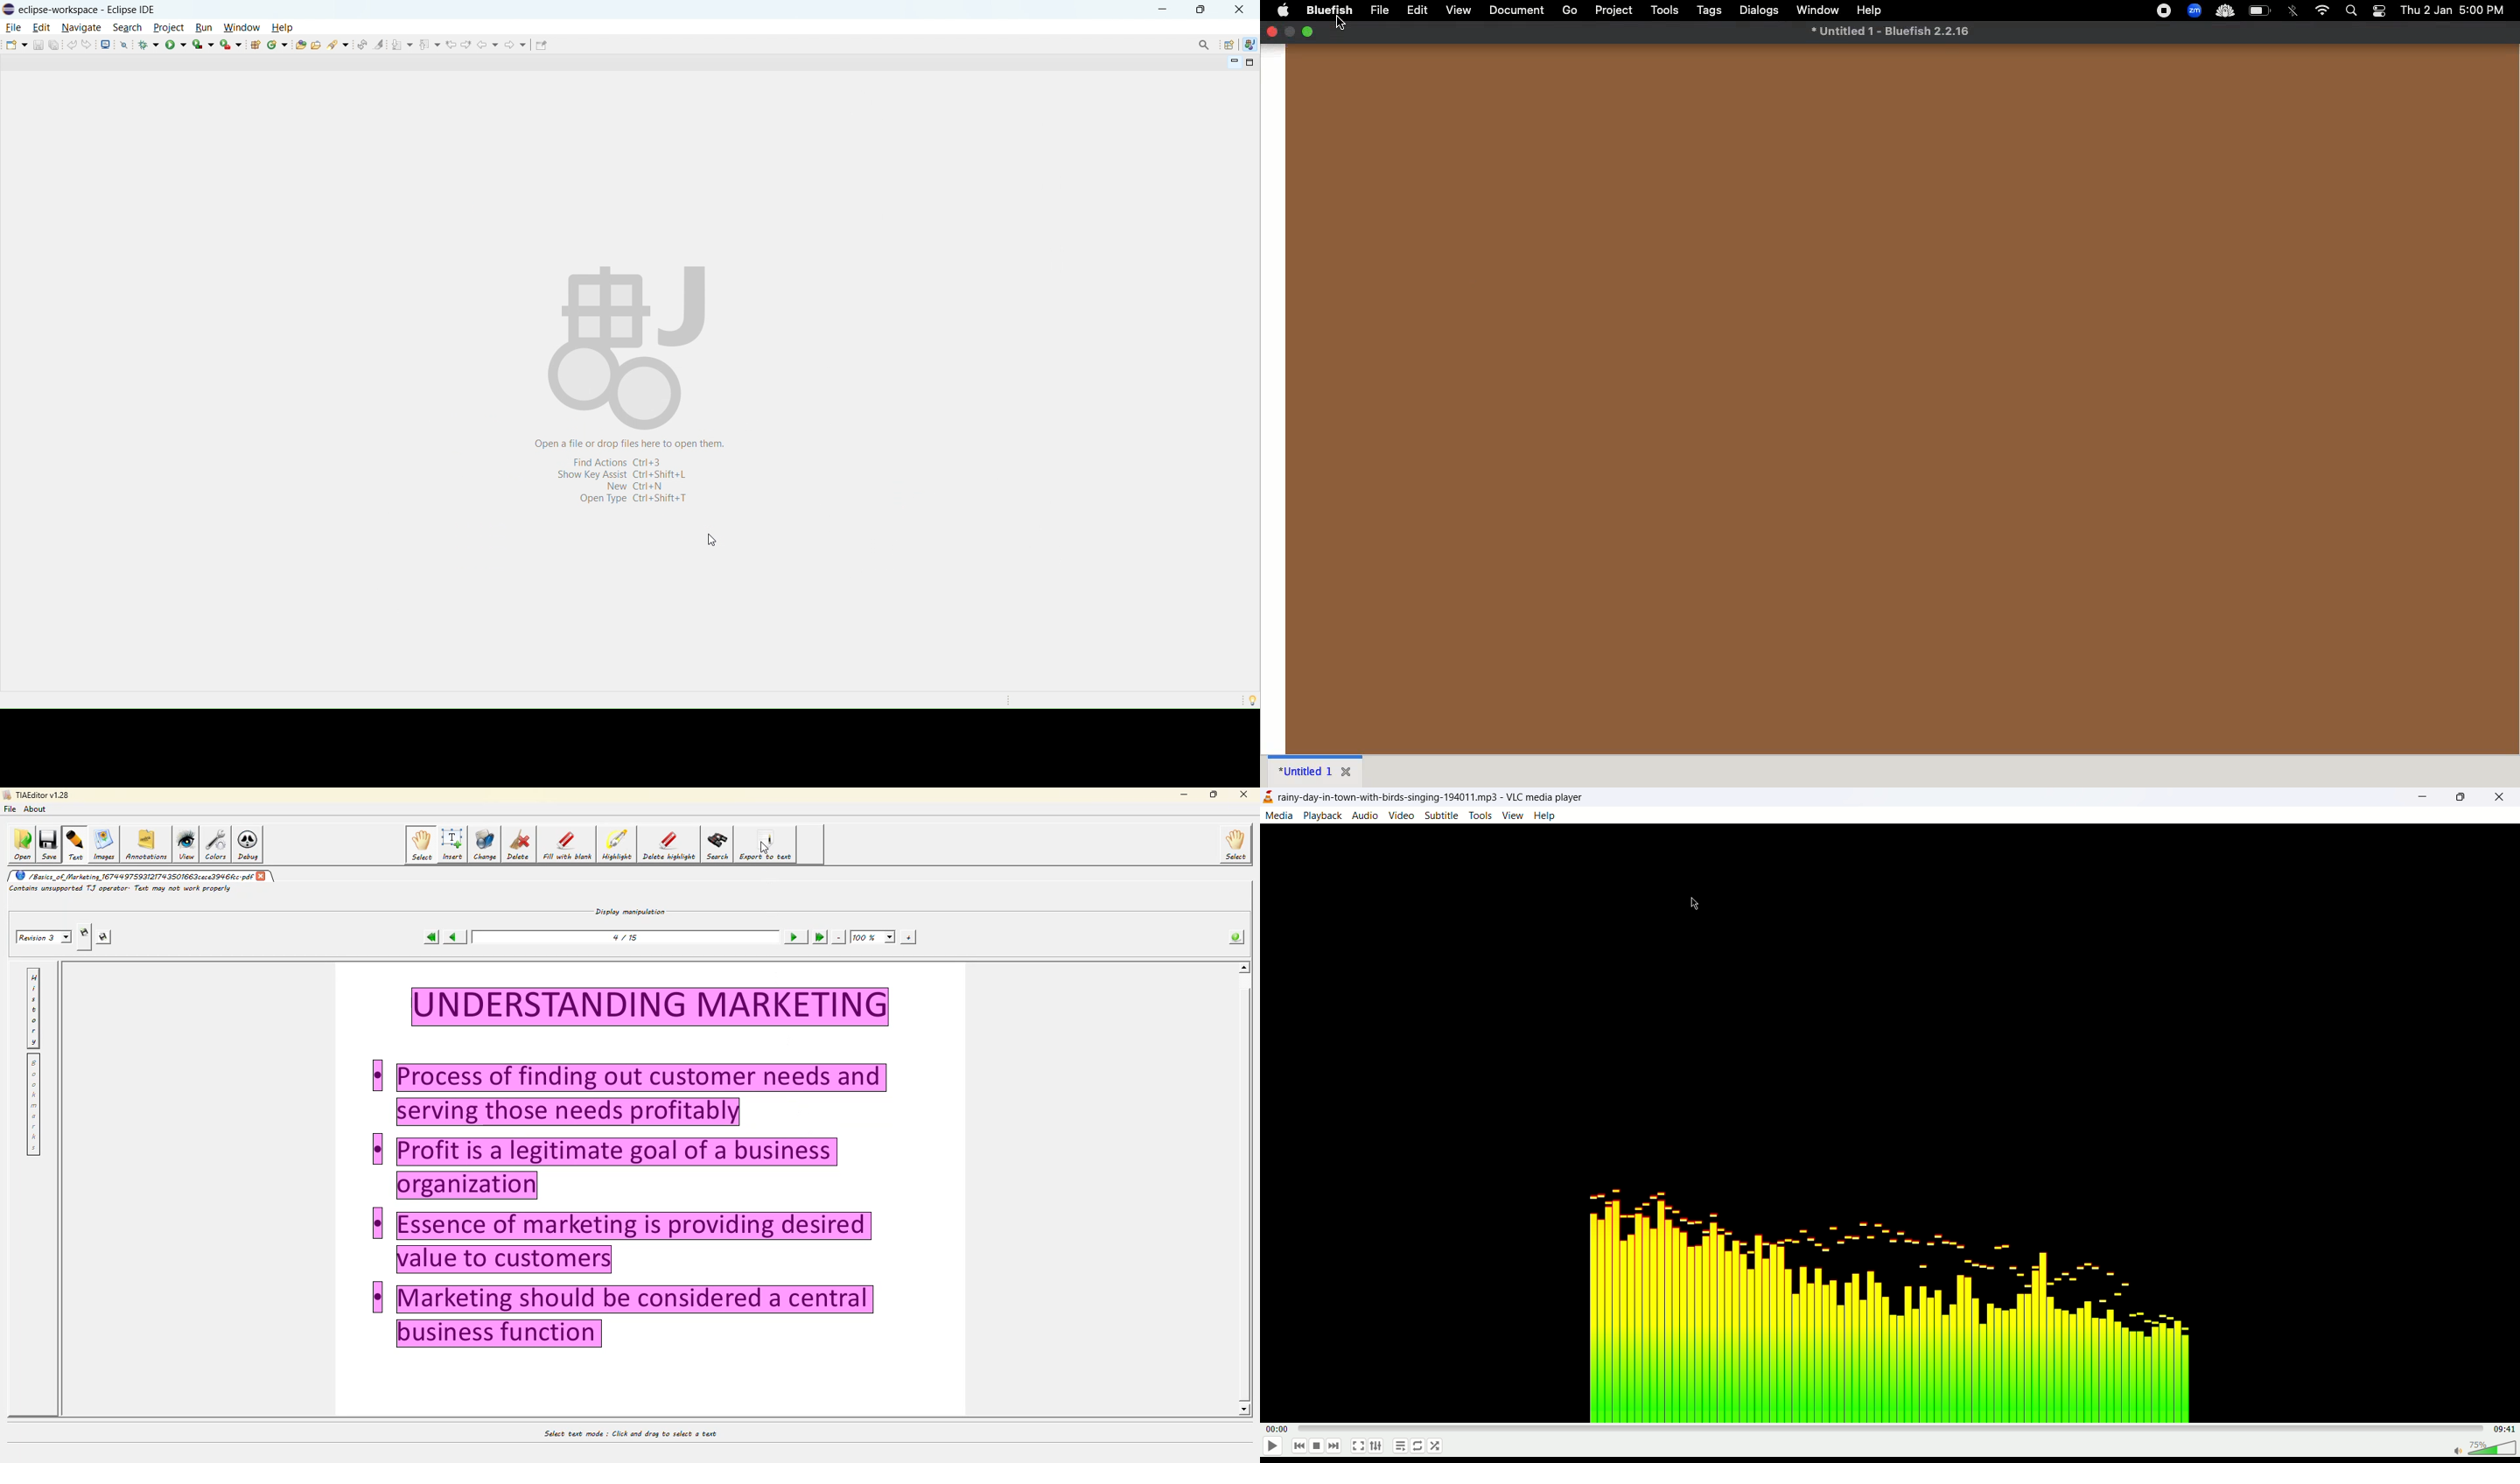  I want to click on video, so click(1402, 814).